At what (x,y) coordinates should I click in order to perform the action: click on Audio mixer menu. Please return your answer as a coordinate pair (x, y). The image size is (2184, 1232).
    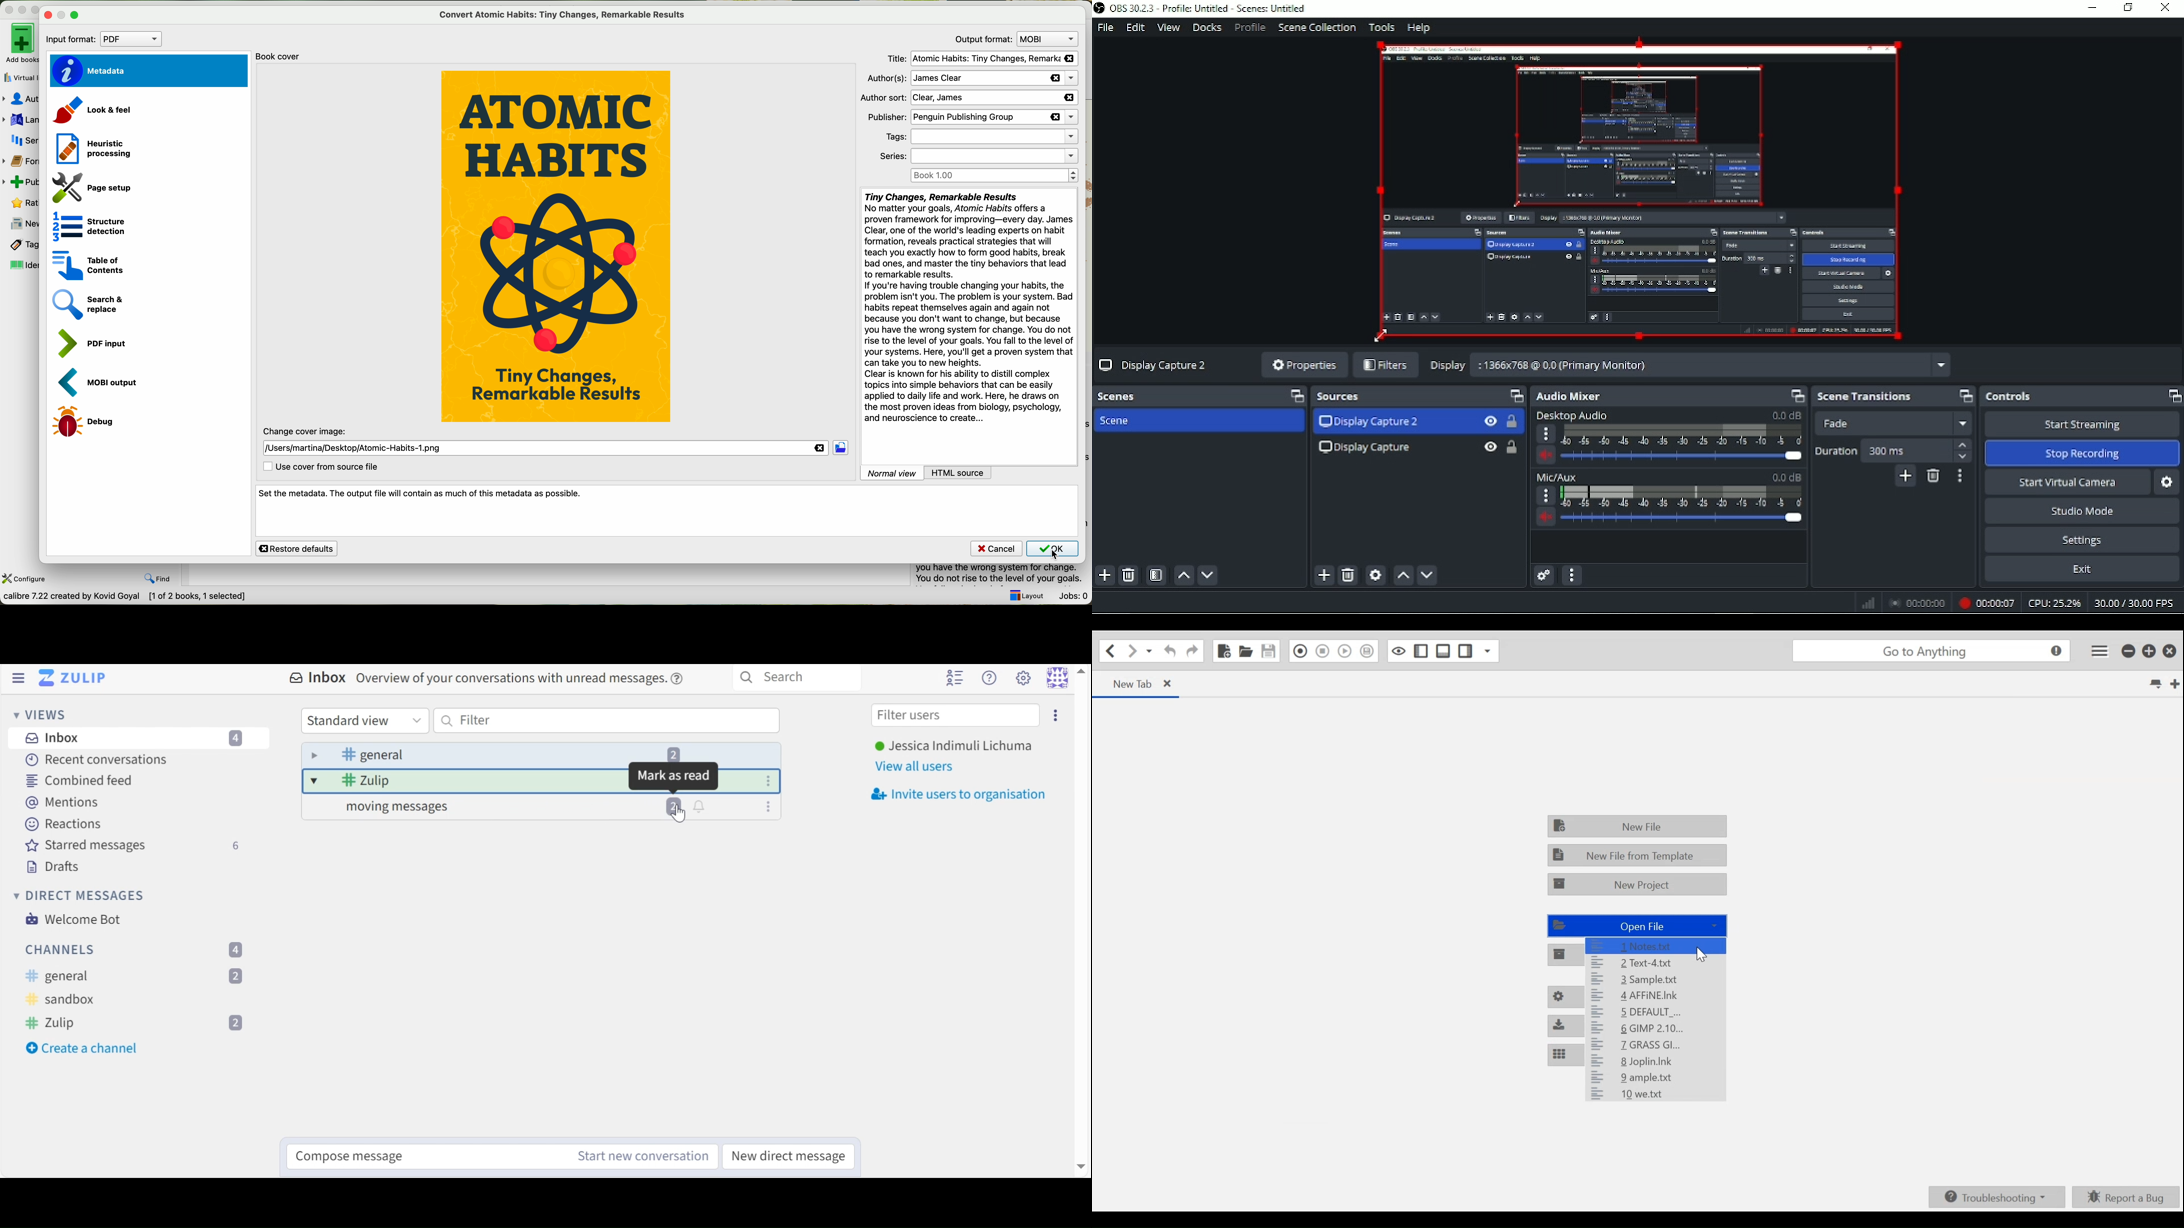
    Looking at the image, I should click on (1575, 576).